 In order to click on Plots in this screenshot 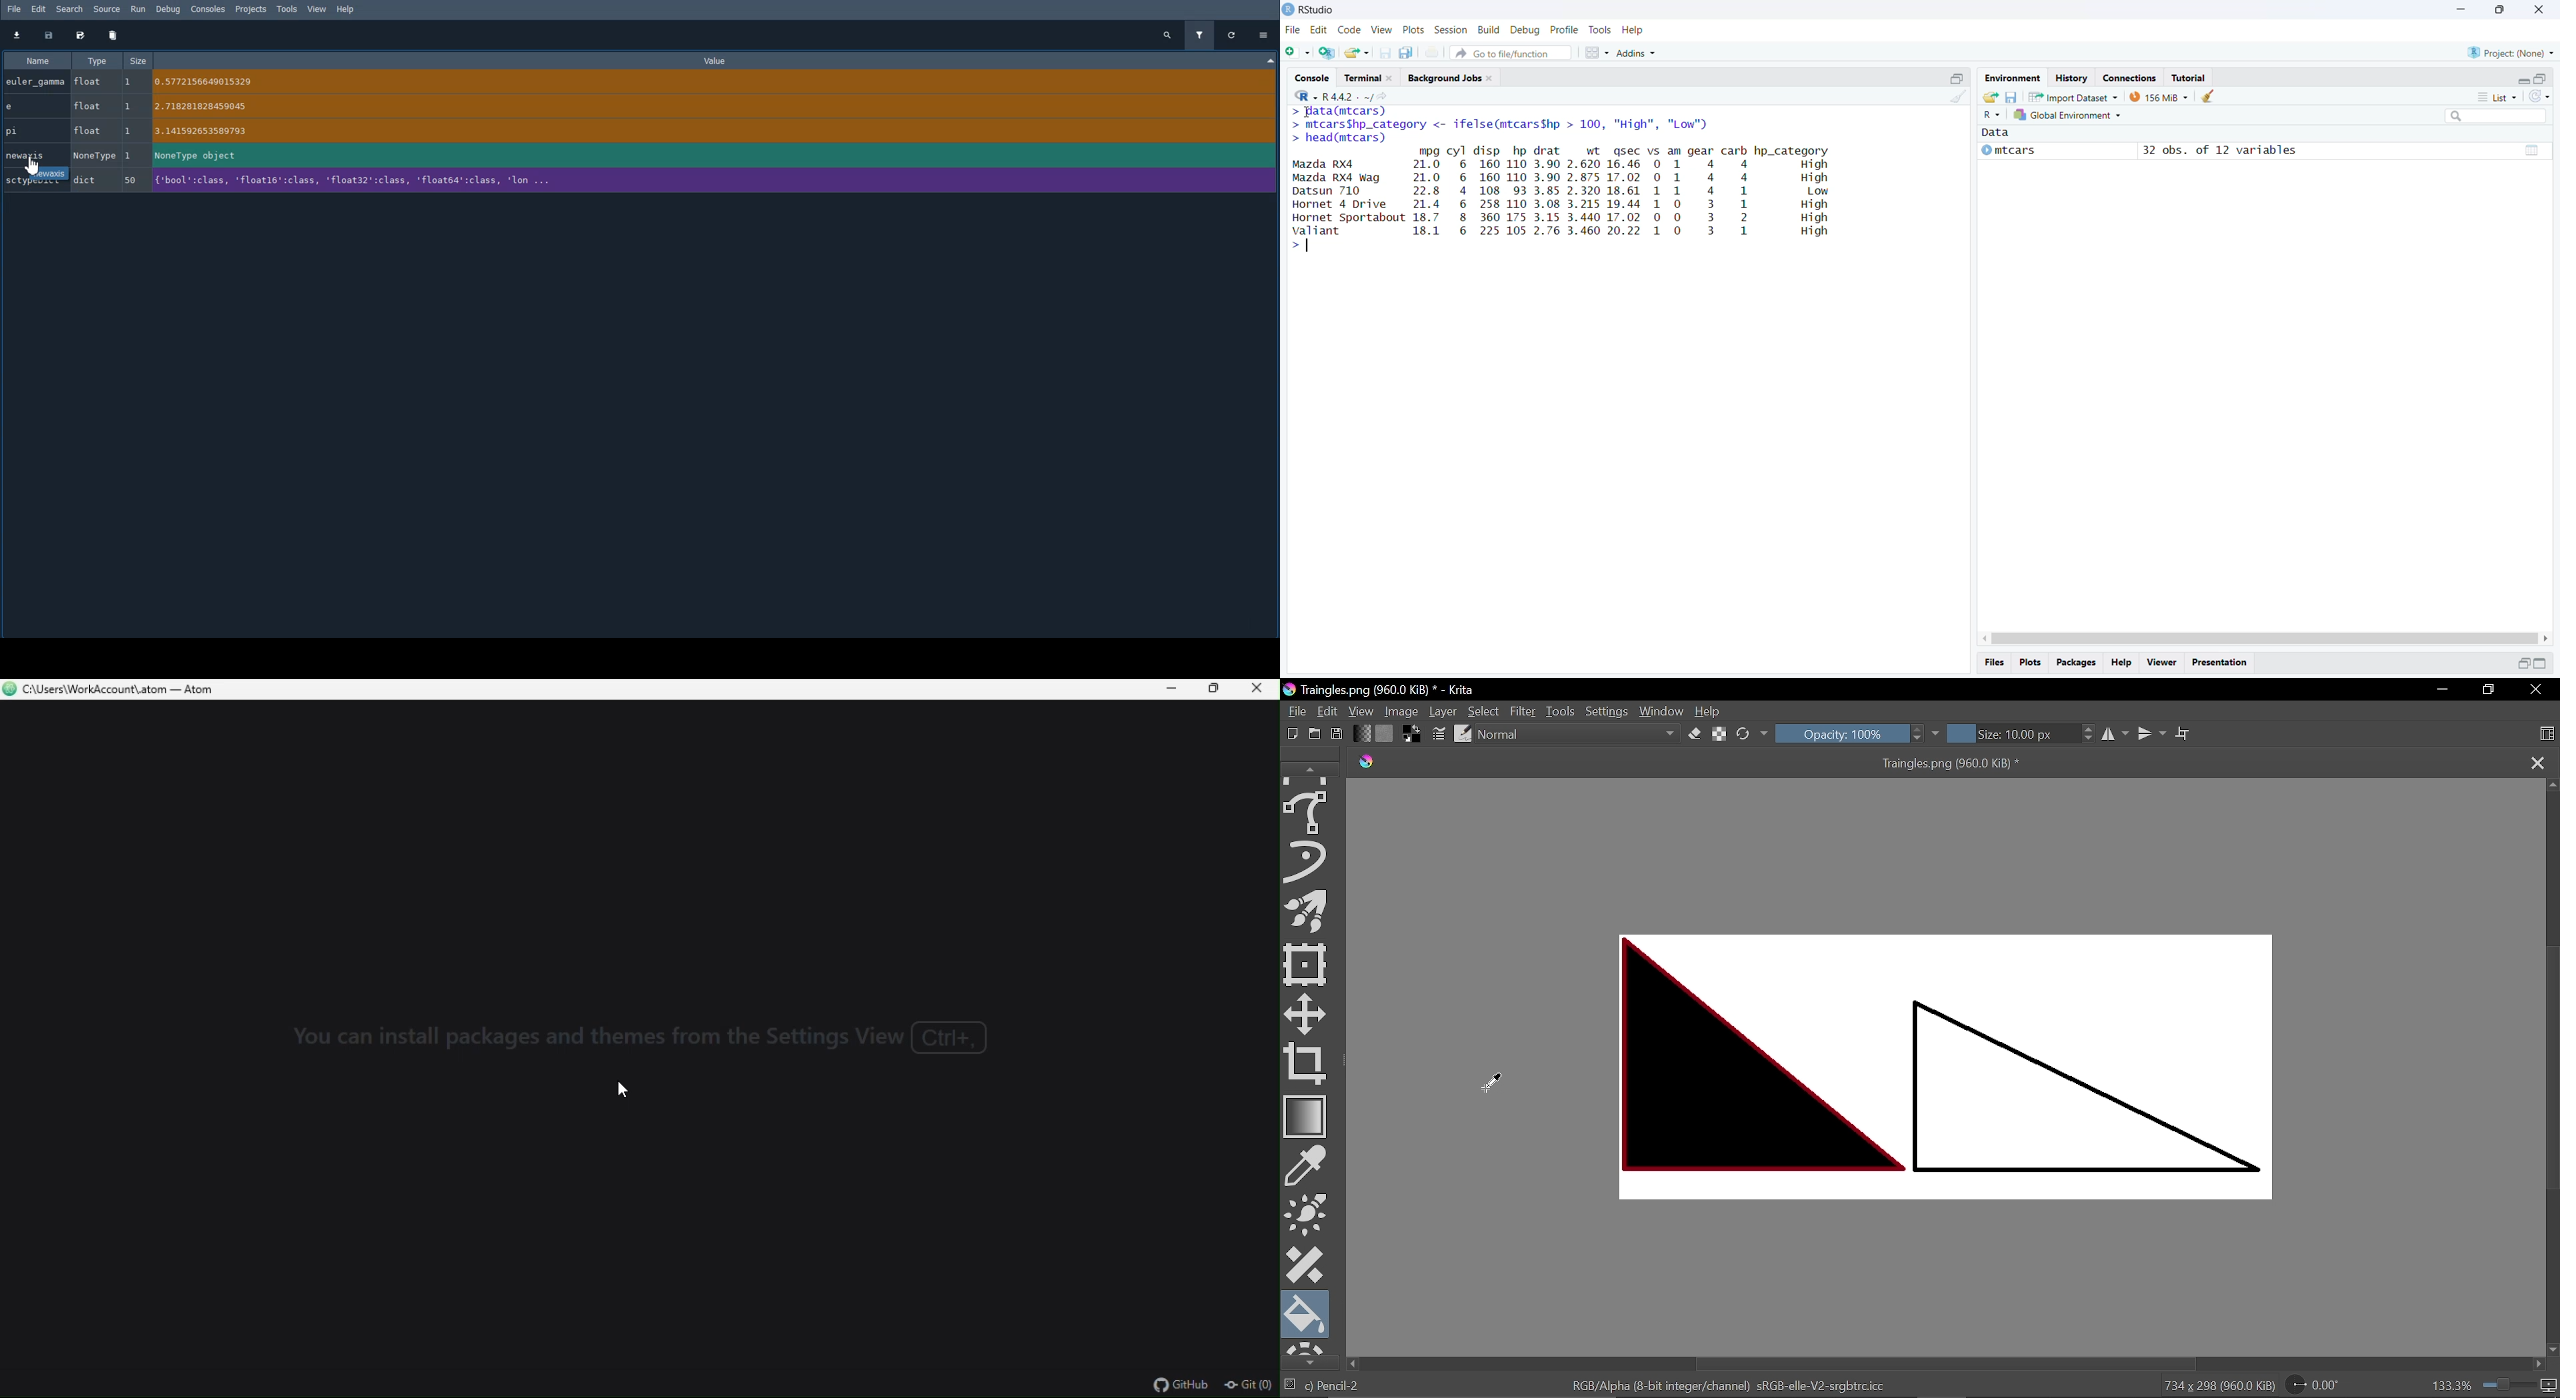, I will do `click(2033, 664)`.